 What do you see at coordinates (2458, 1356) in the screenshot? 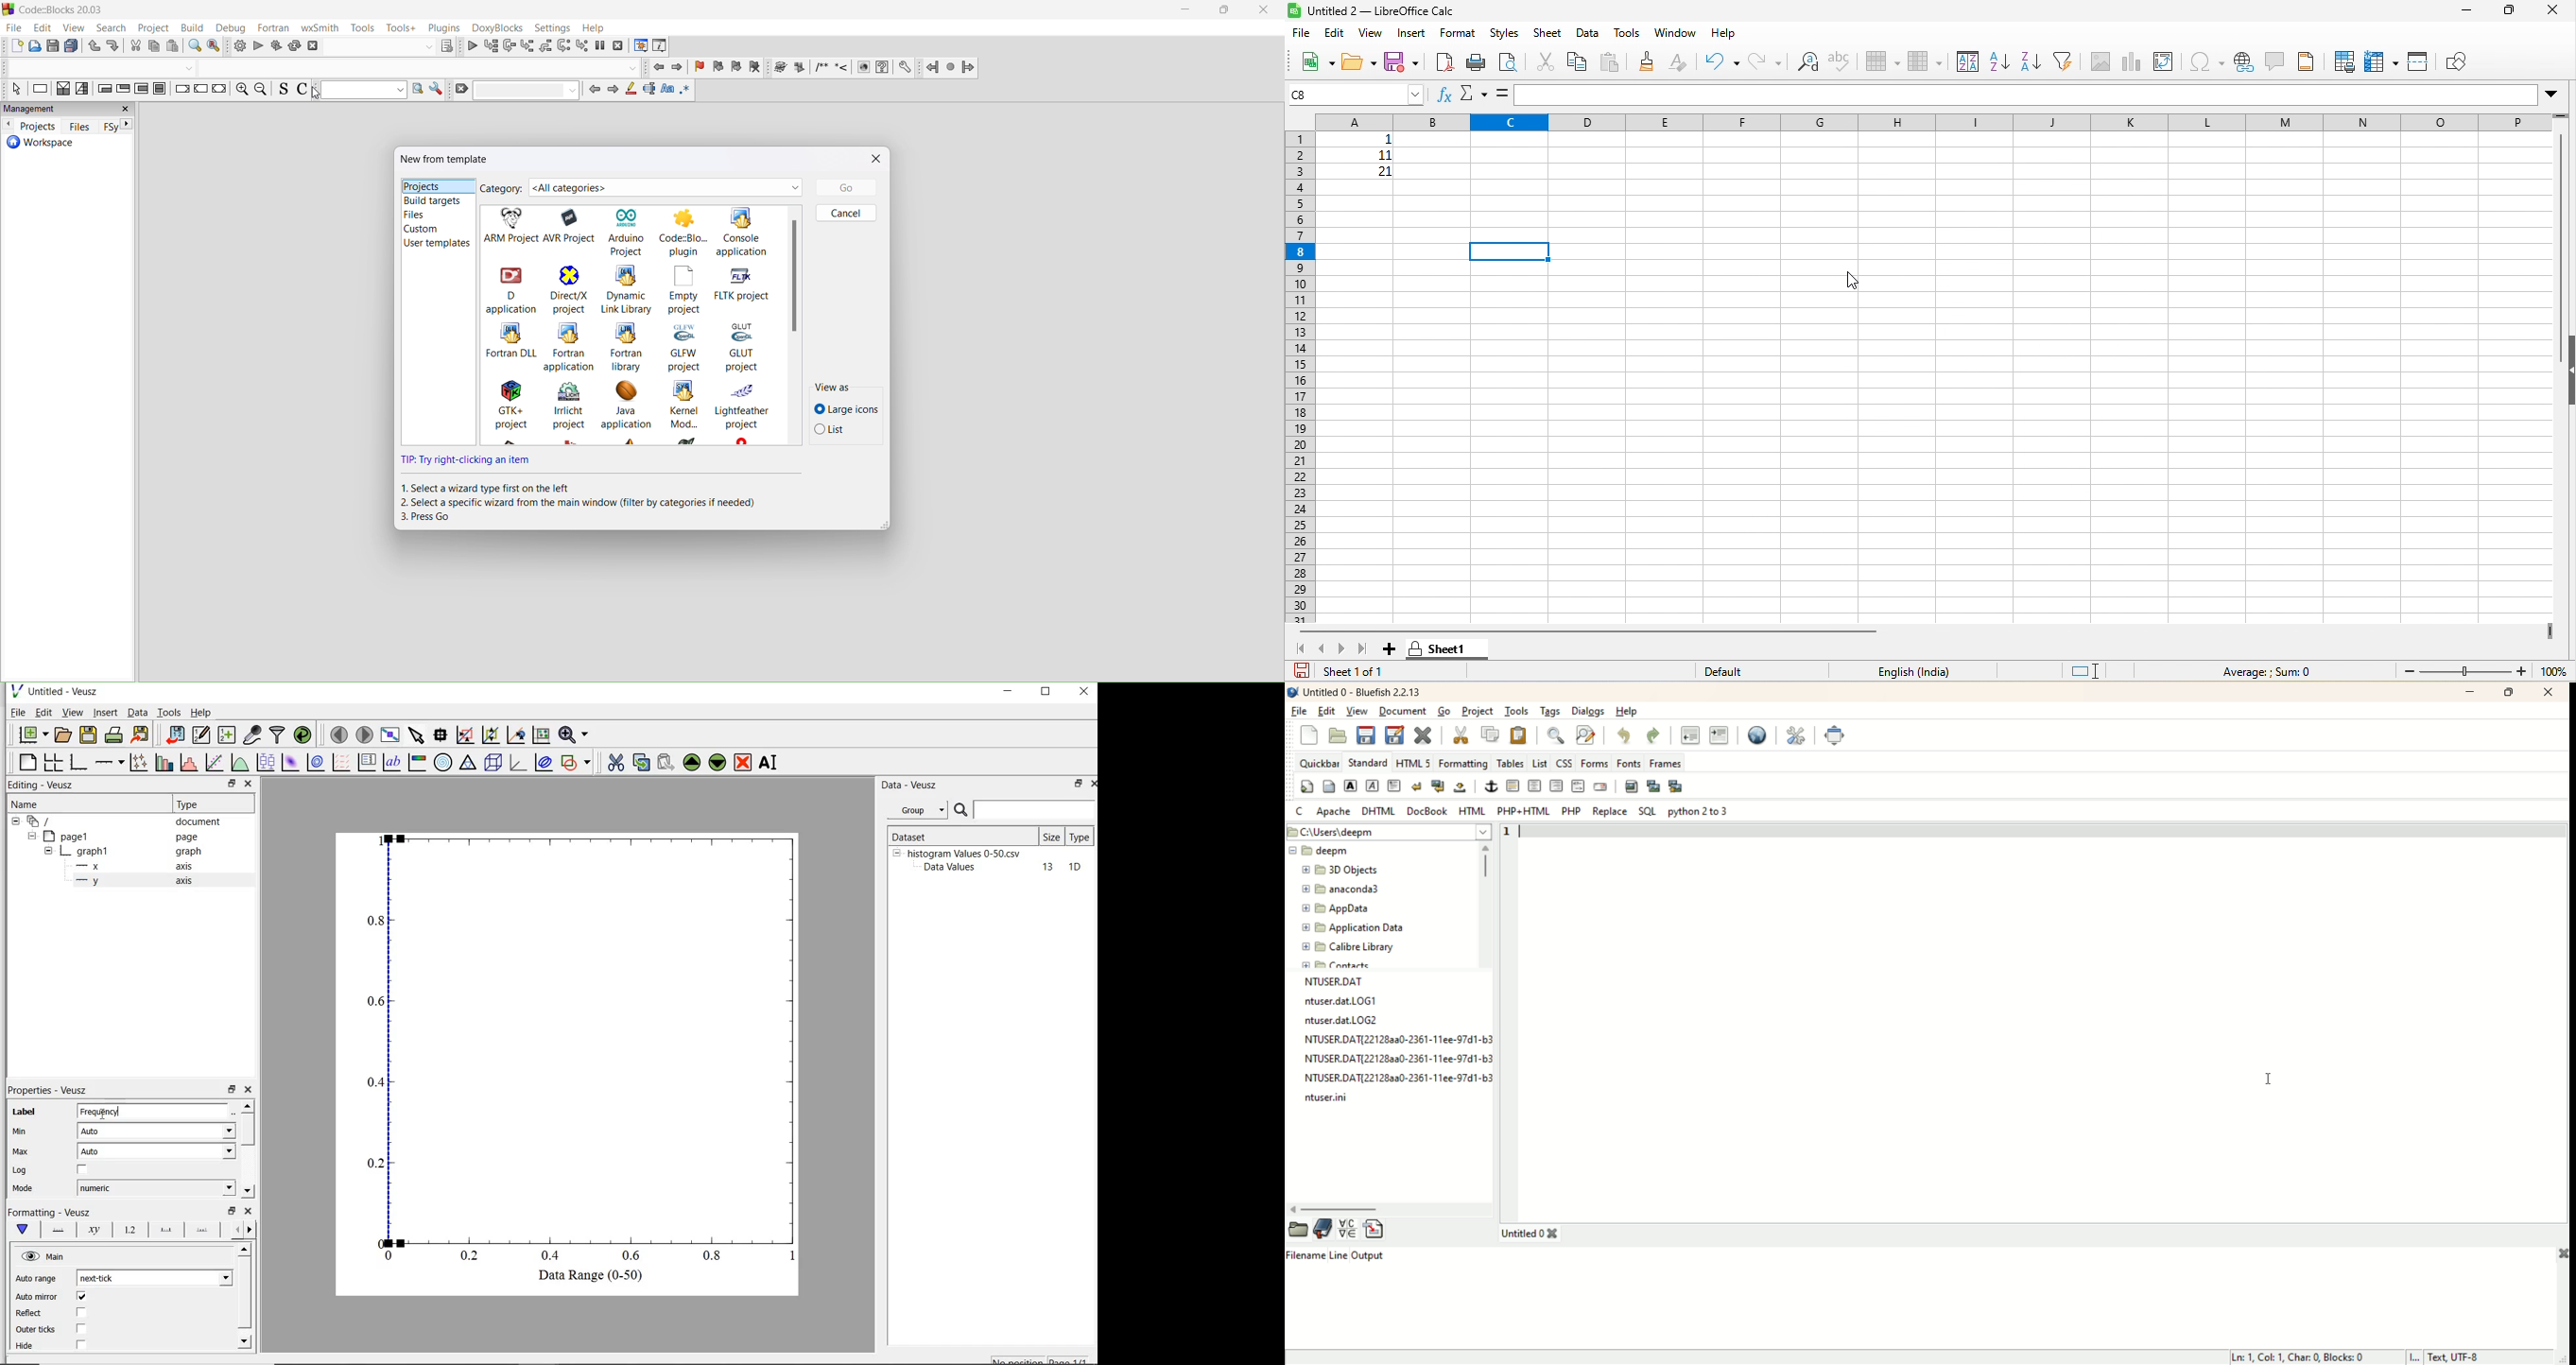
I see `text UTF-8` at bounding box center [2458, 1356].